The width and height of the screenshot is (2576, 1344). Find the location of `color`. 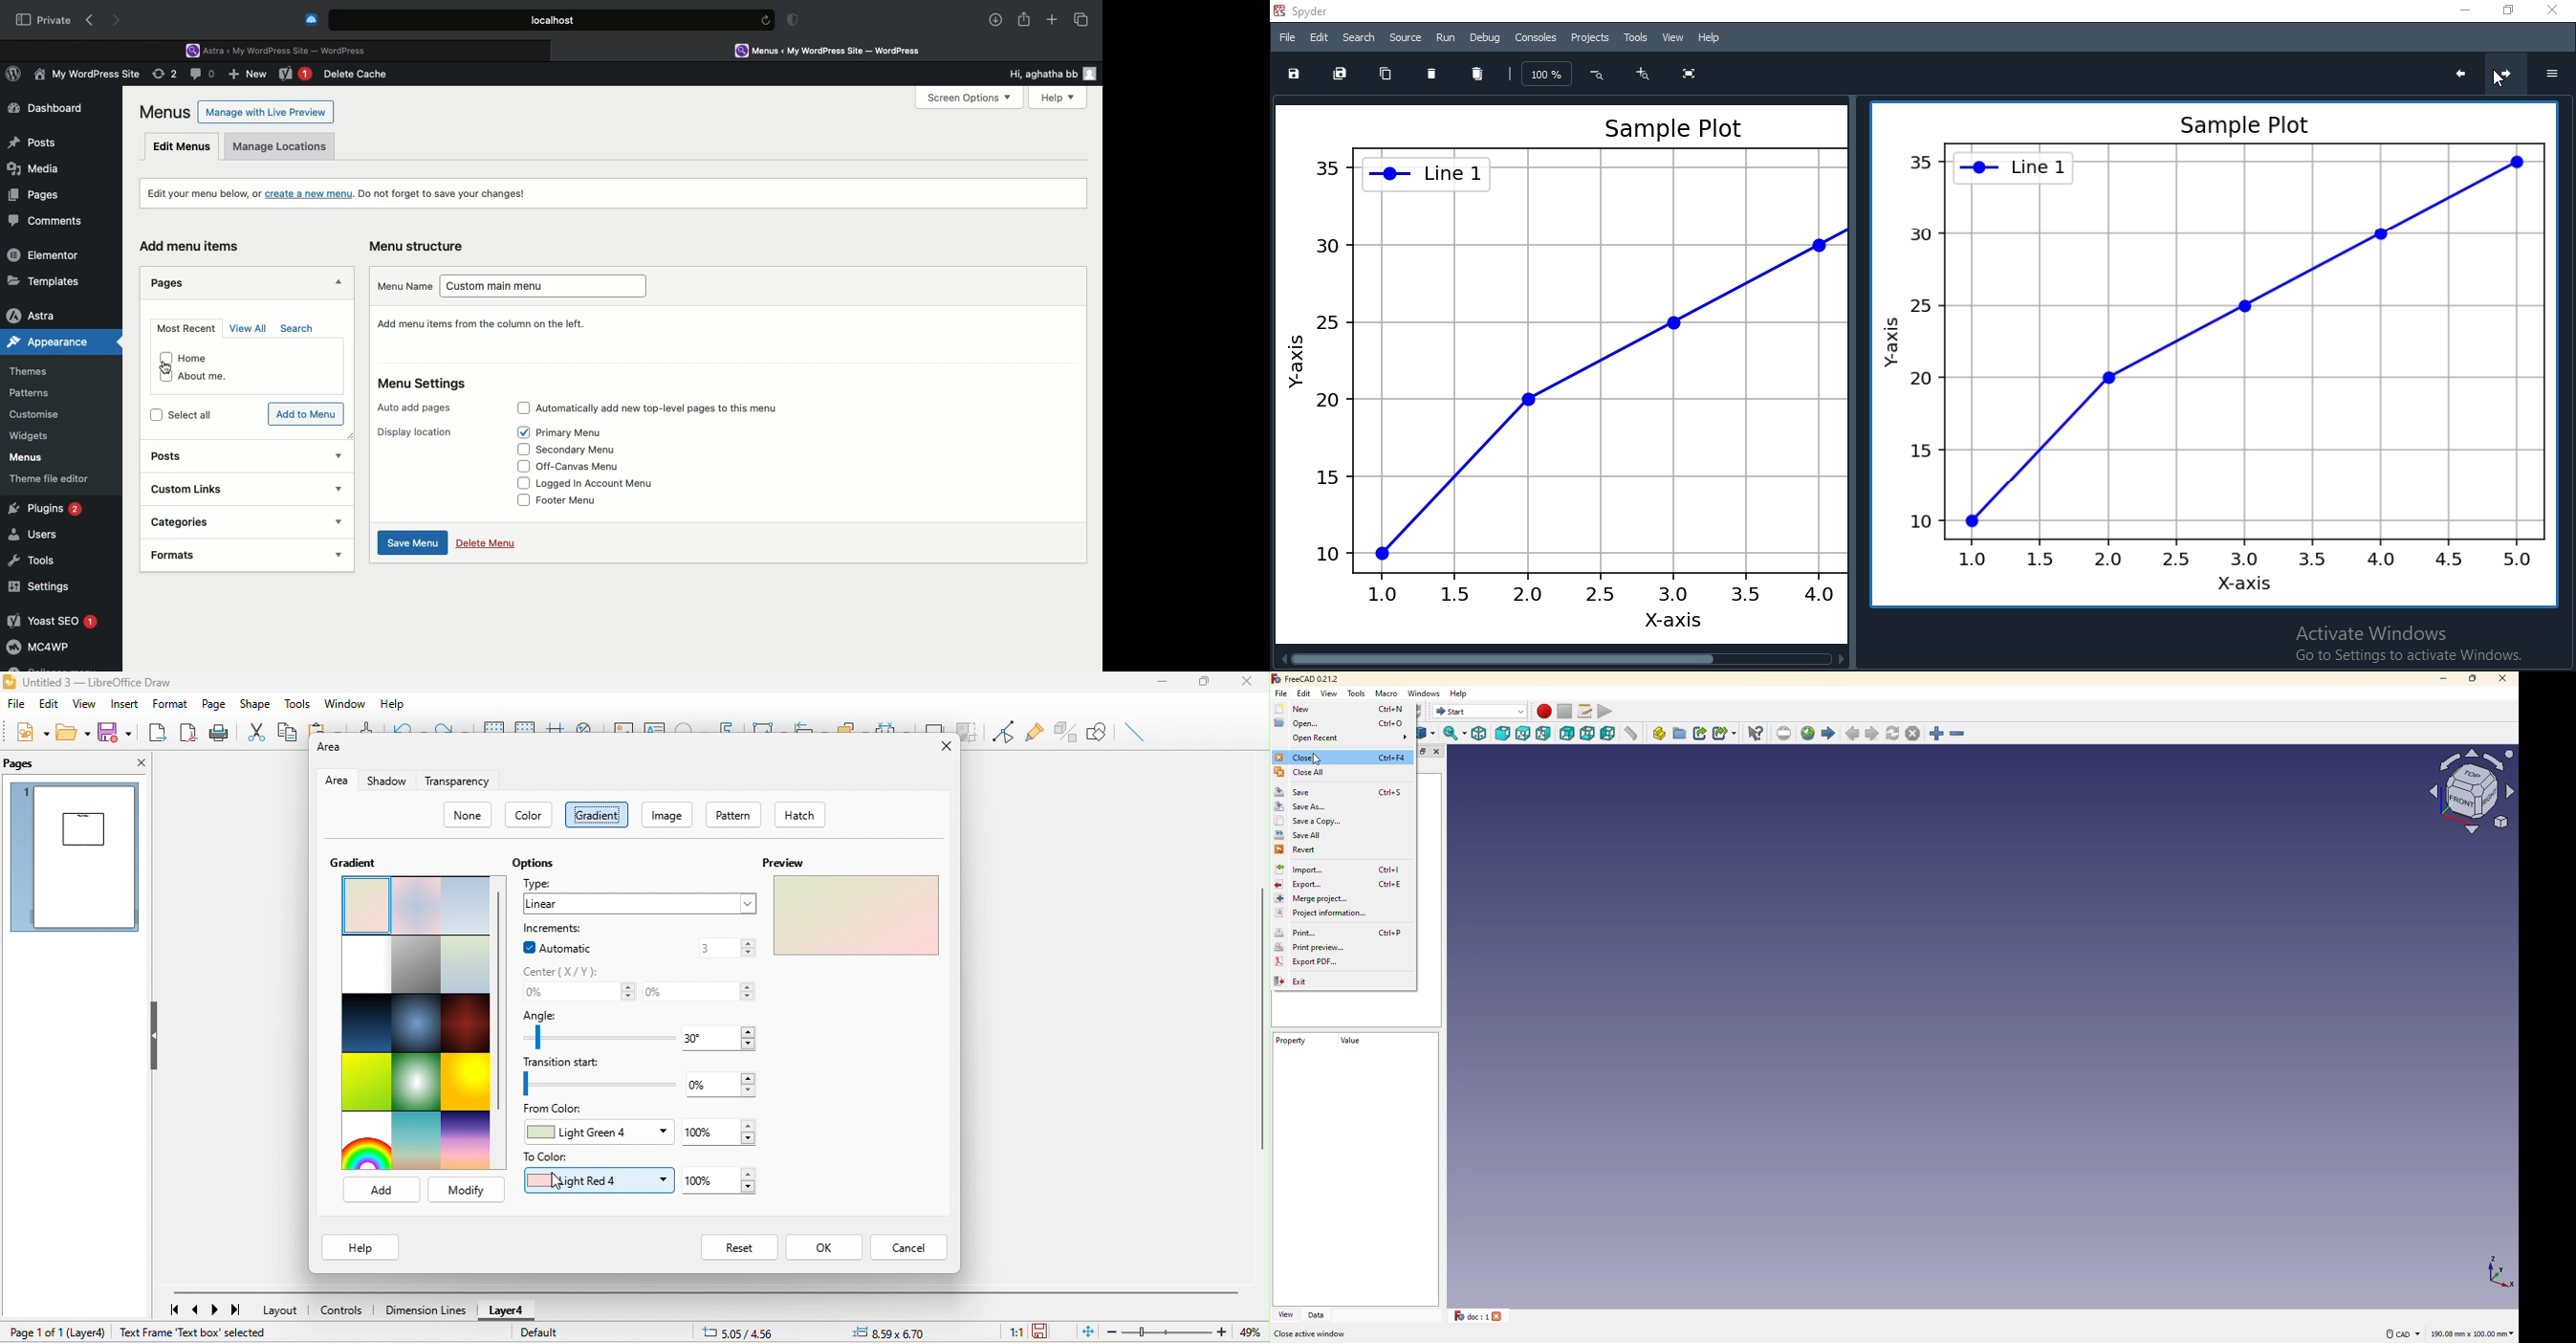

color is located at coordinates (531, 816).